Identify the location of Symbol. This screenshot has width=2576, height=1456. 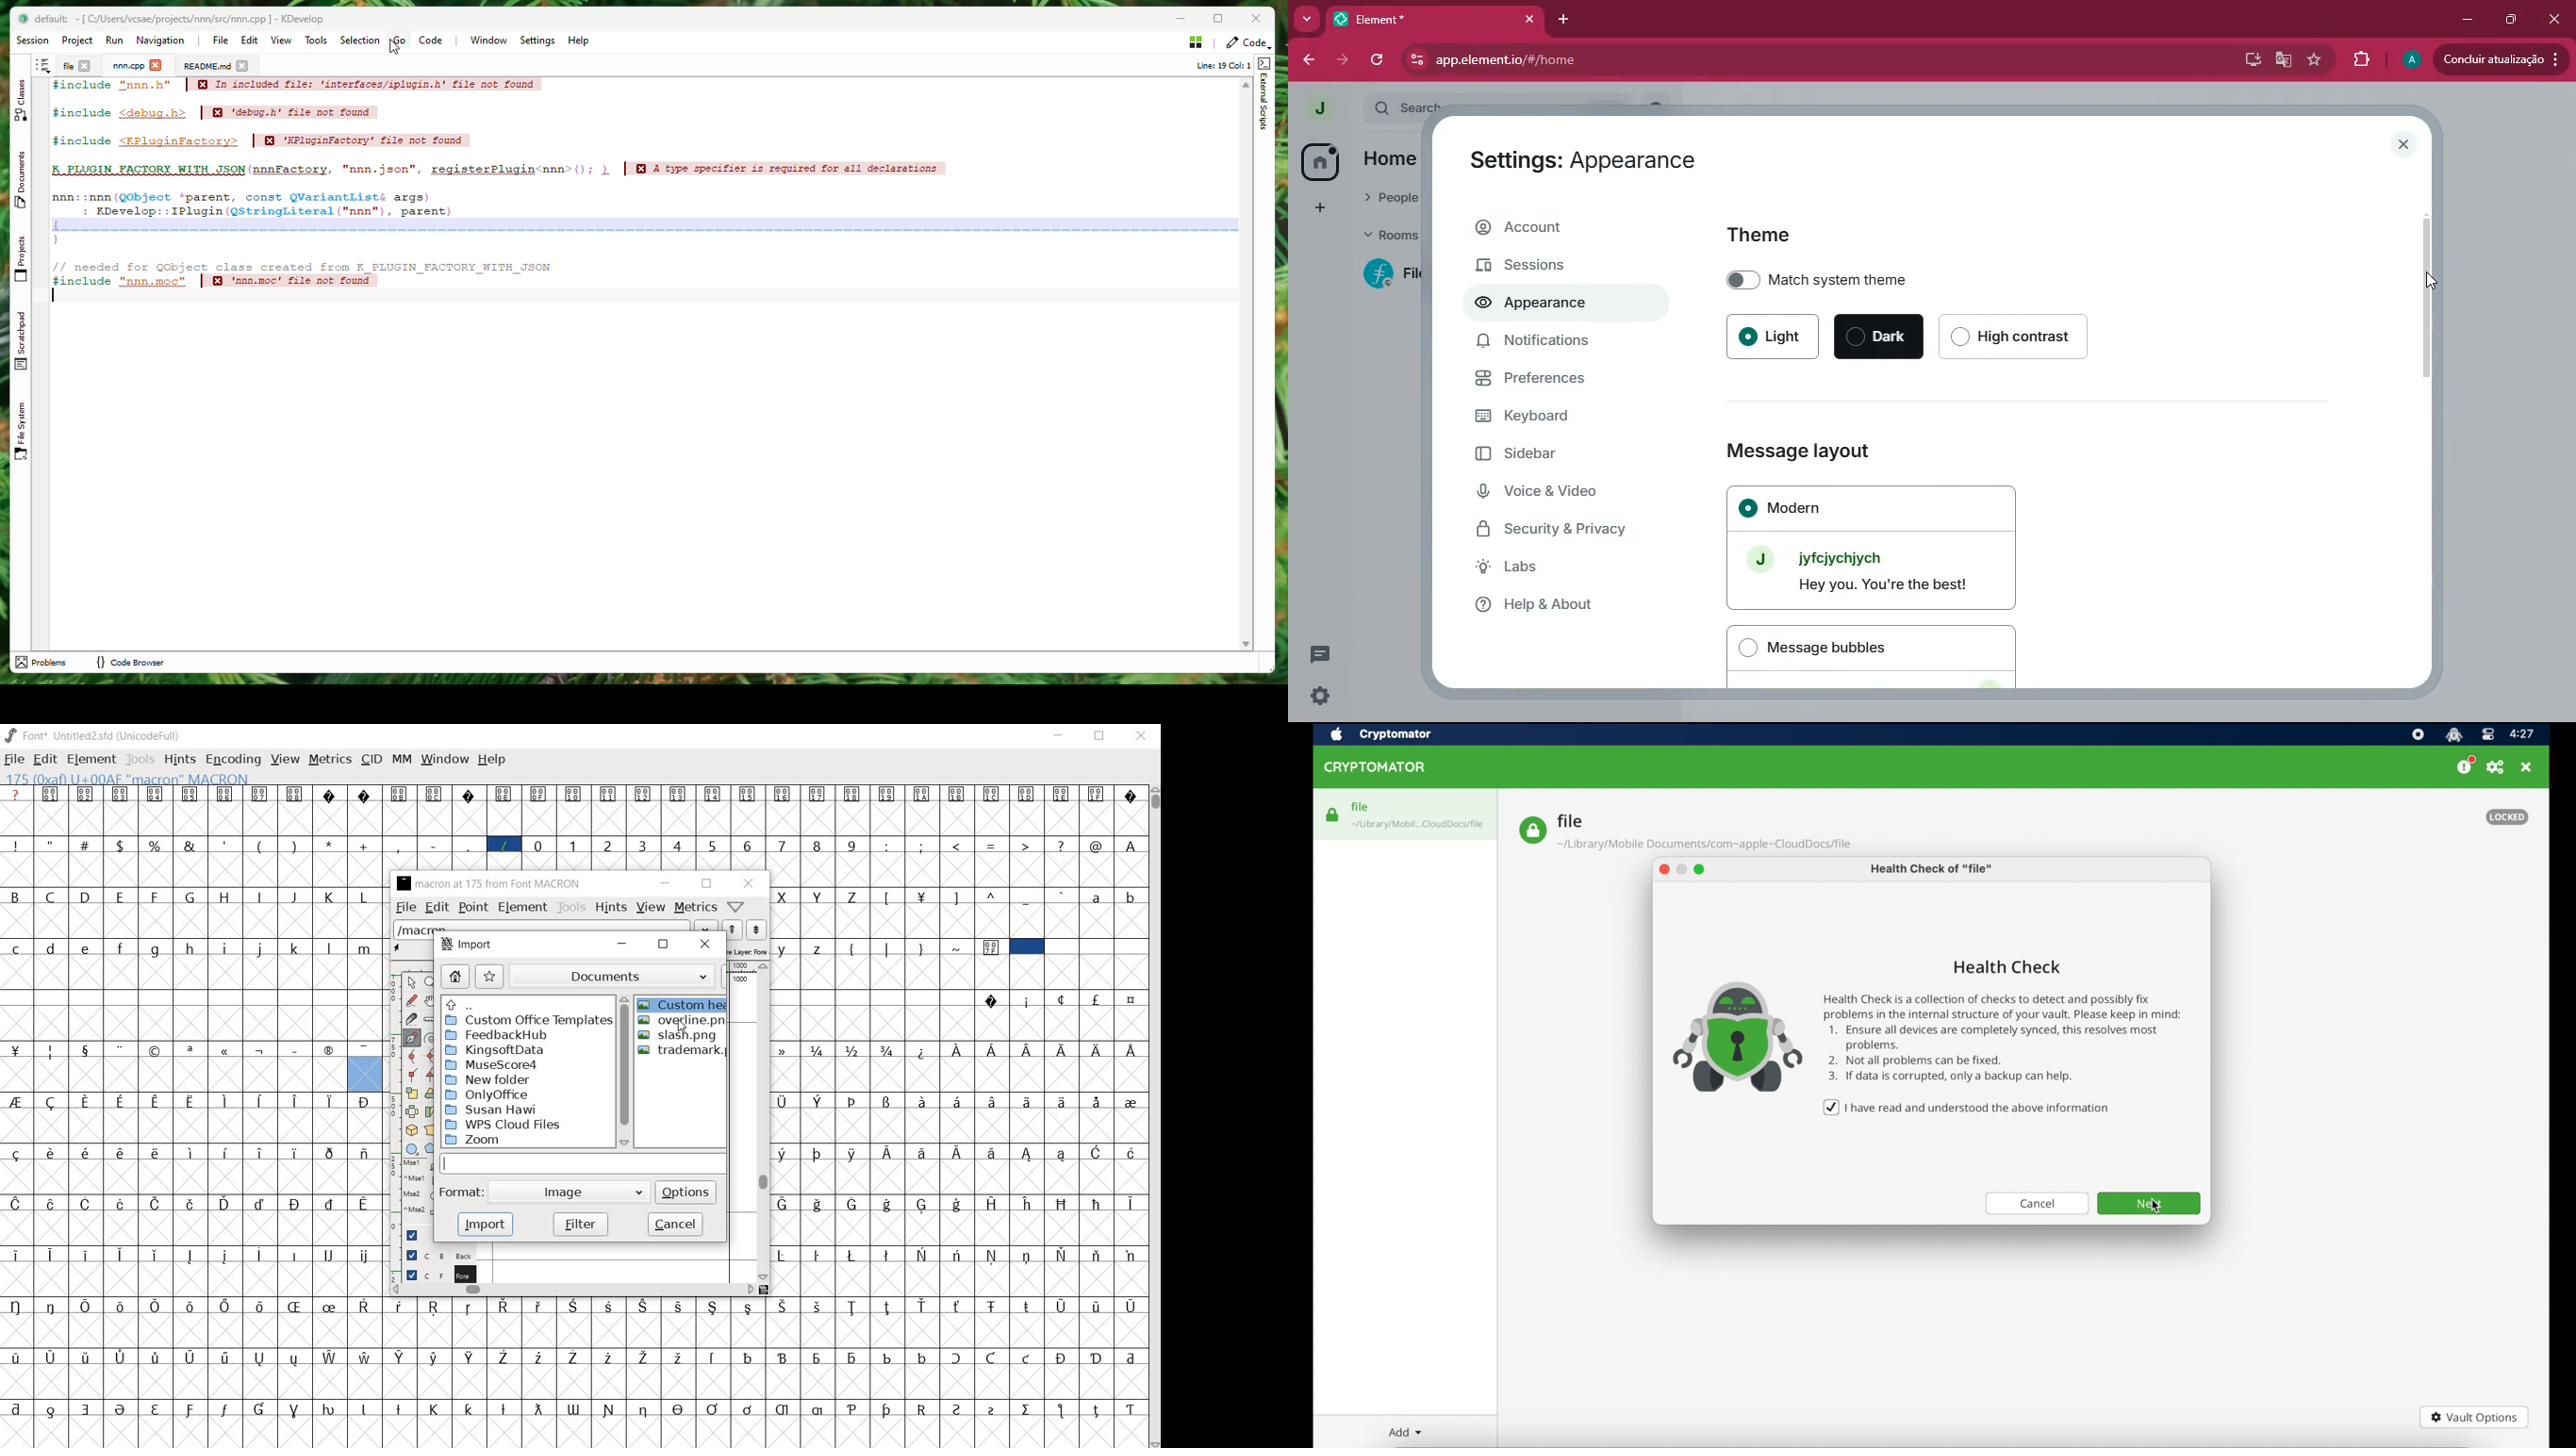
(329, 1100).